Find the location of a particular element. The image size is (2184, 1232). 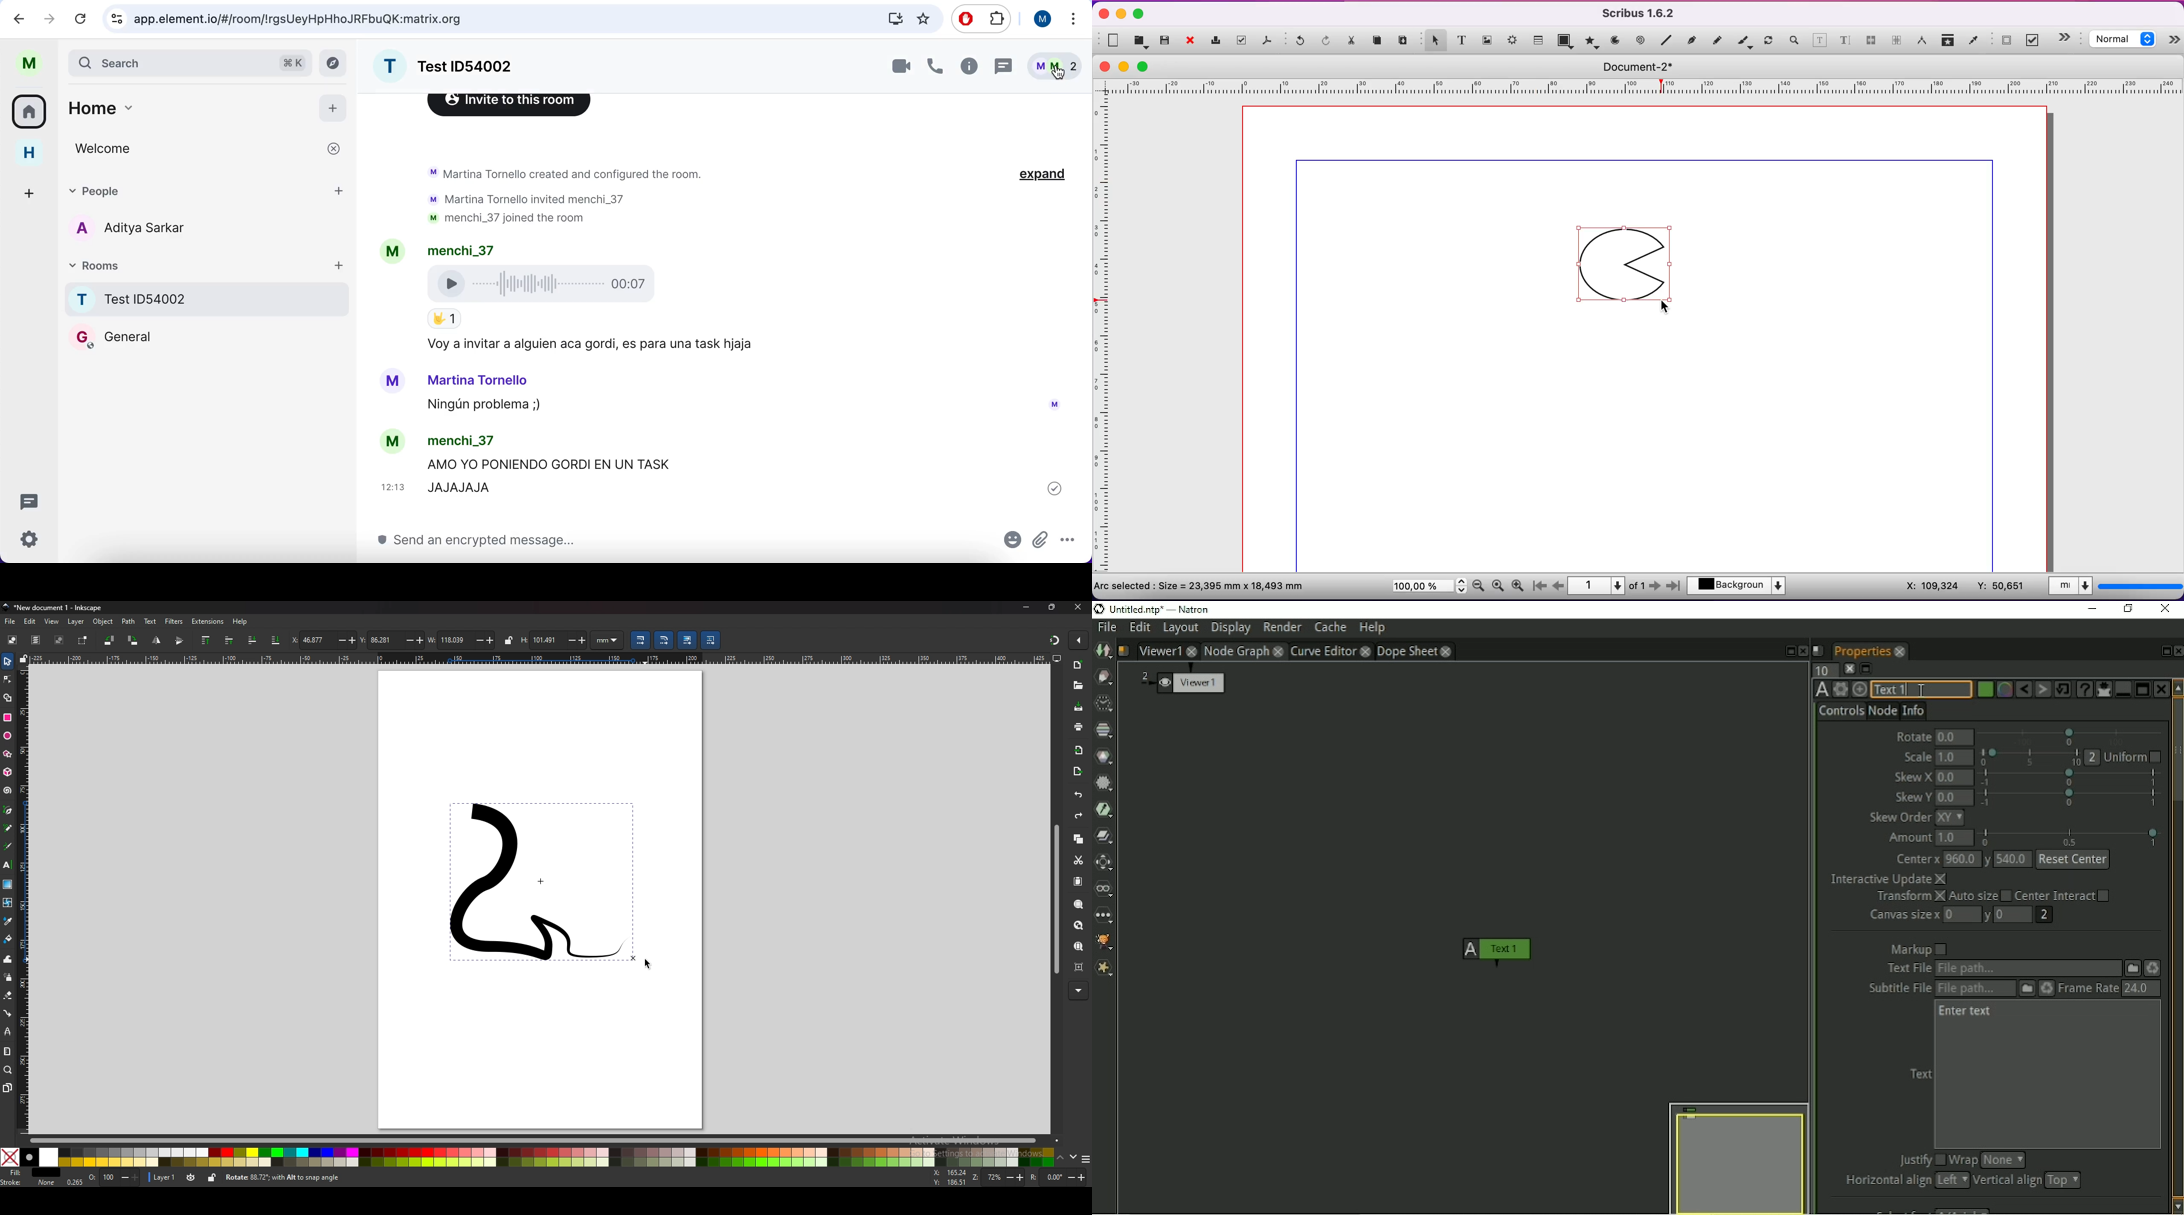

table is located at coordinates (1539, 39).